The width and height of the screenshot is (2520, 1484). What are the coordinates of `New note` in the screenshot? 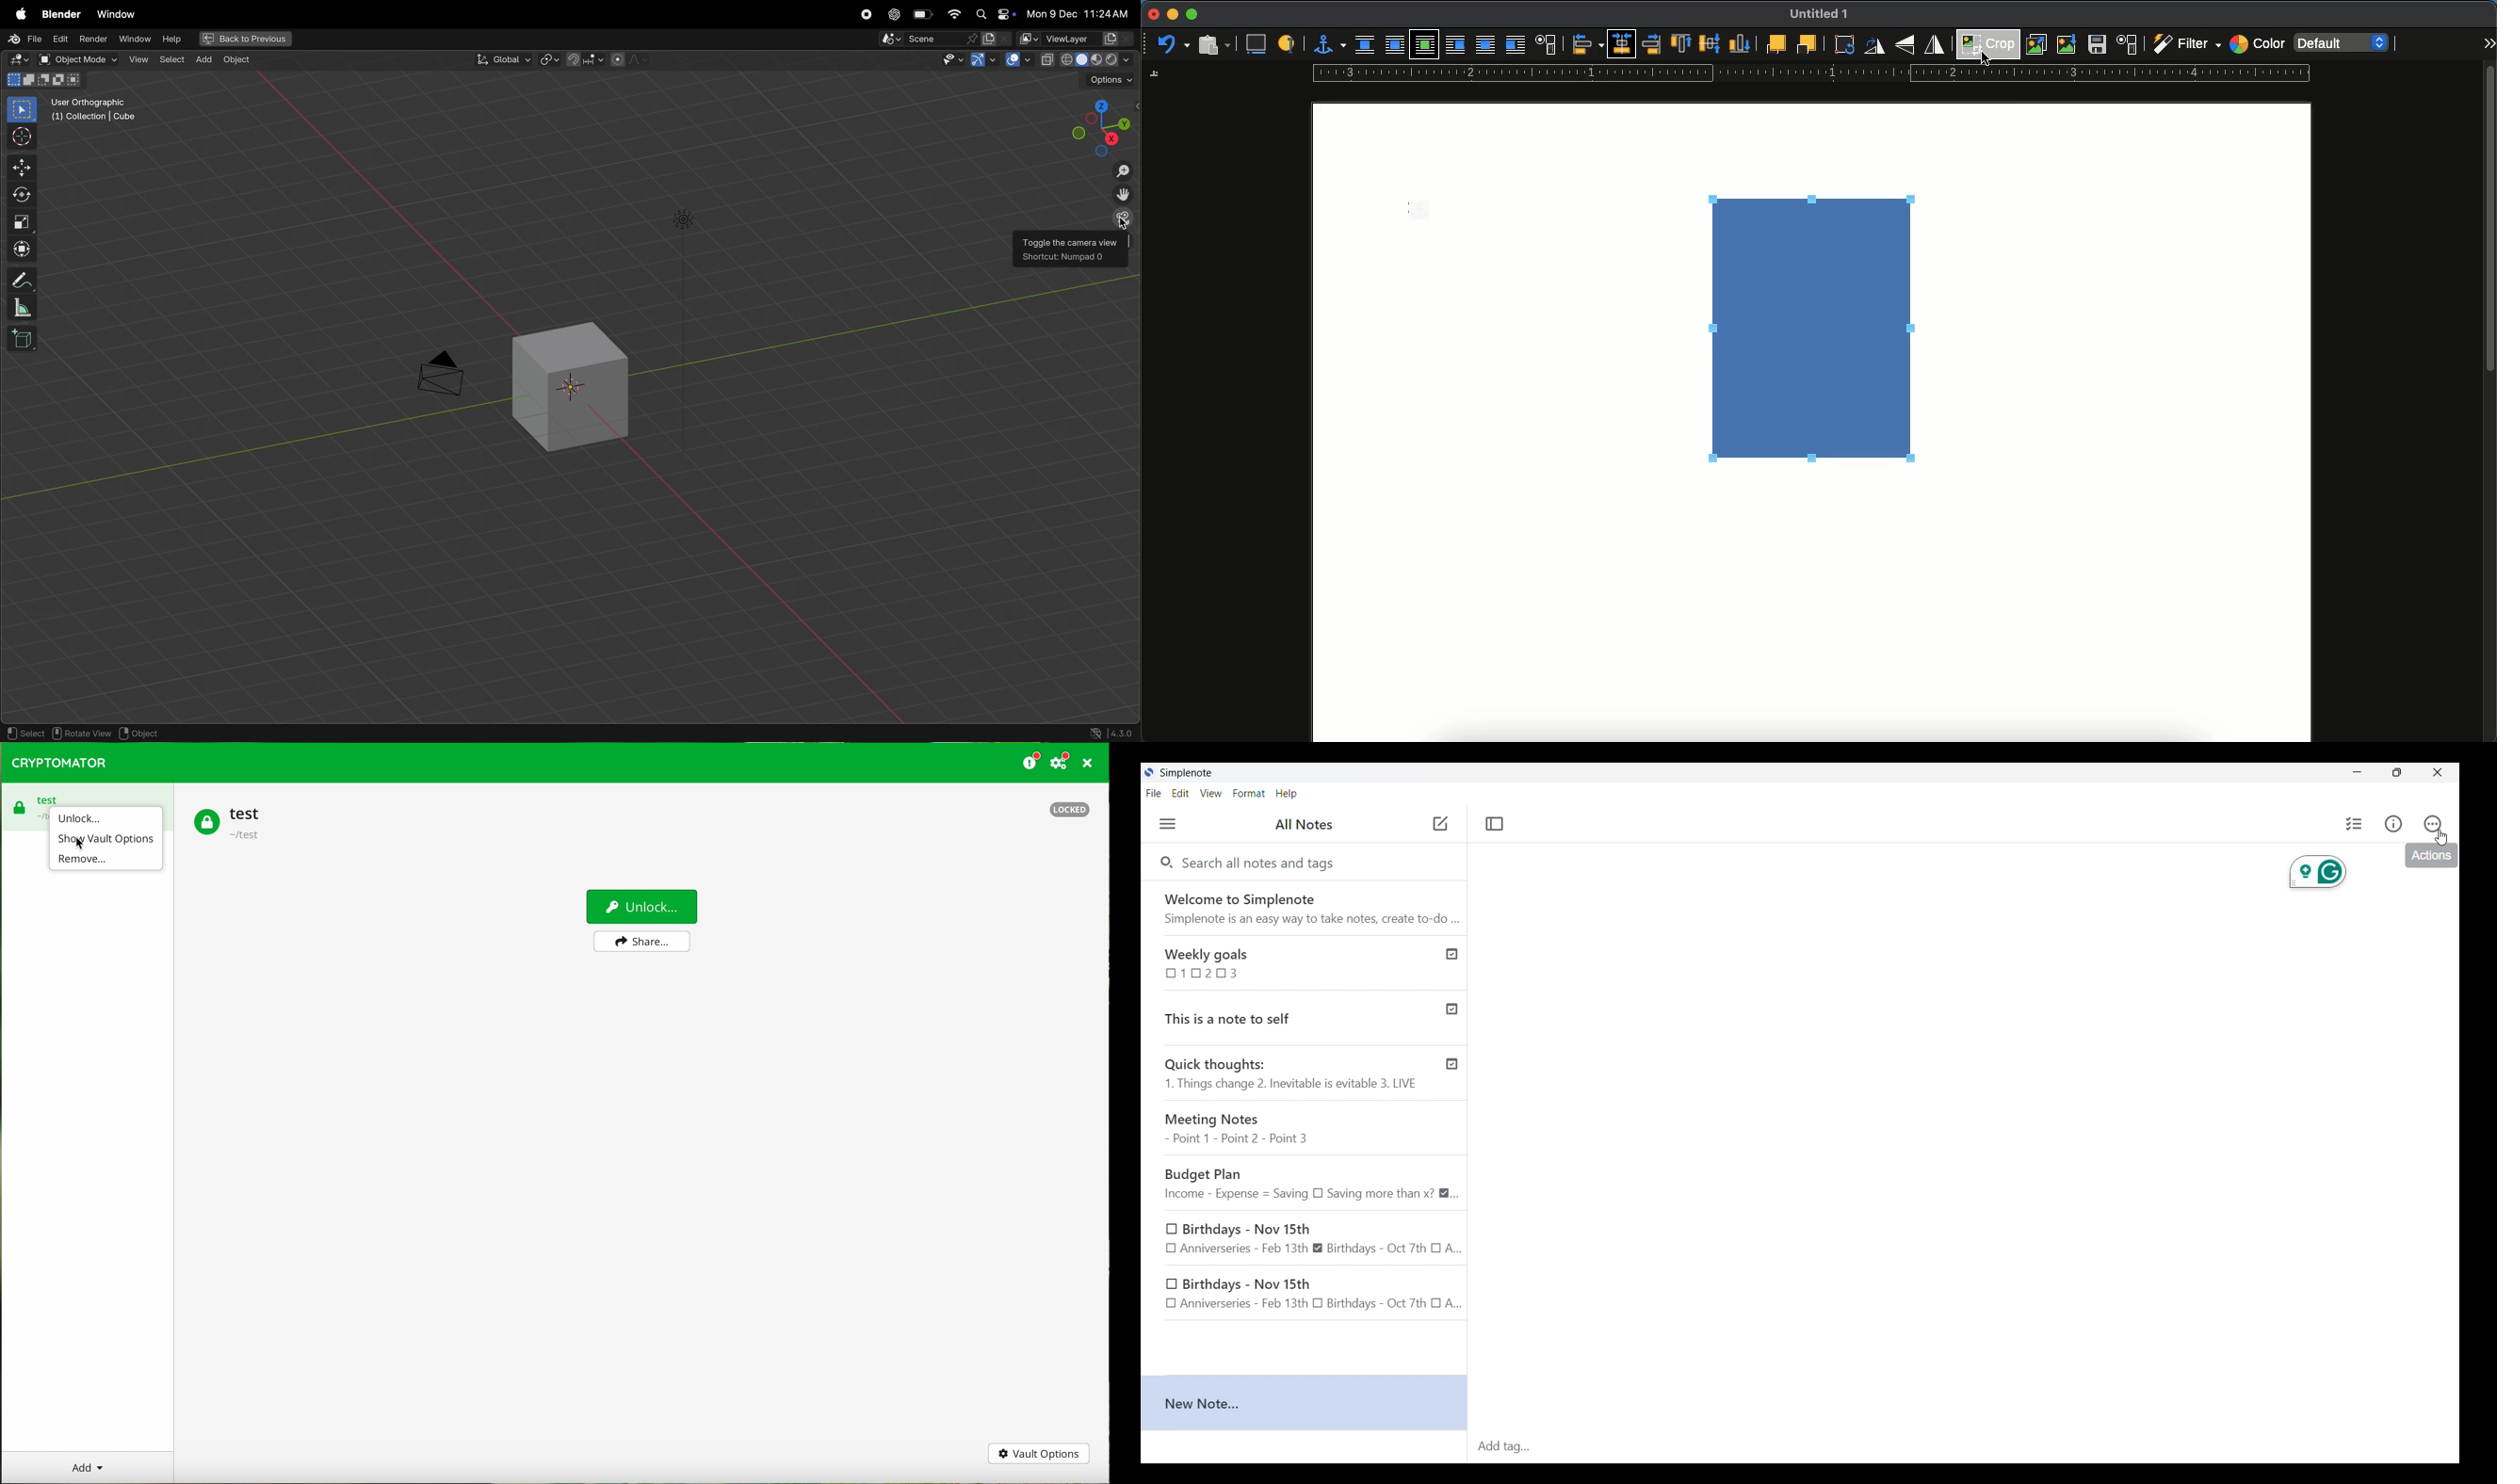 It's located at (1304, 1404).